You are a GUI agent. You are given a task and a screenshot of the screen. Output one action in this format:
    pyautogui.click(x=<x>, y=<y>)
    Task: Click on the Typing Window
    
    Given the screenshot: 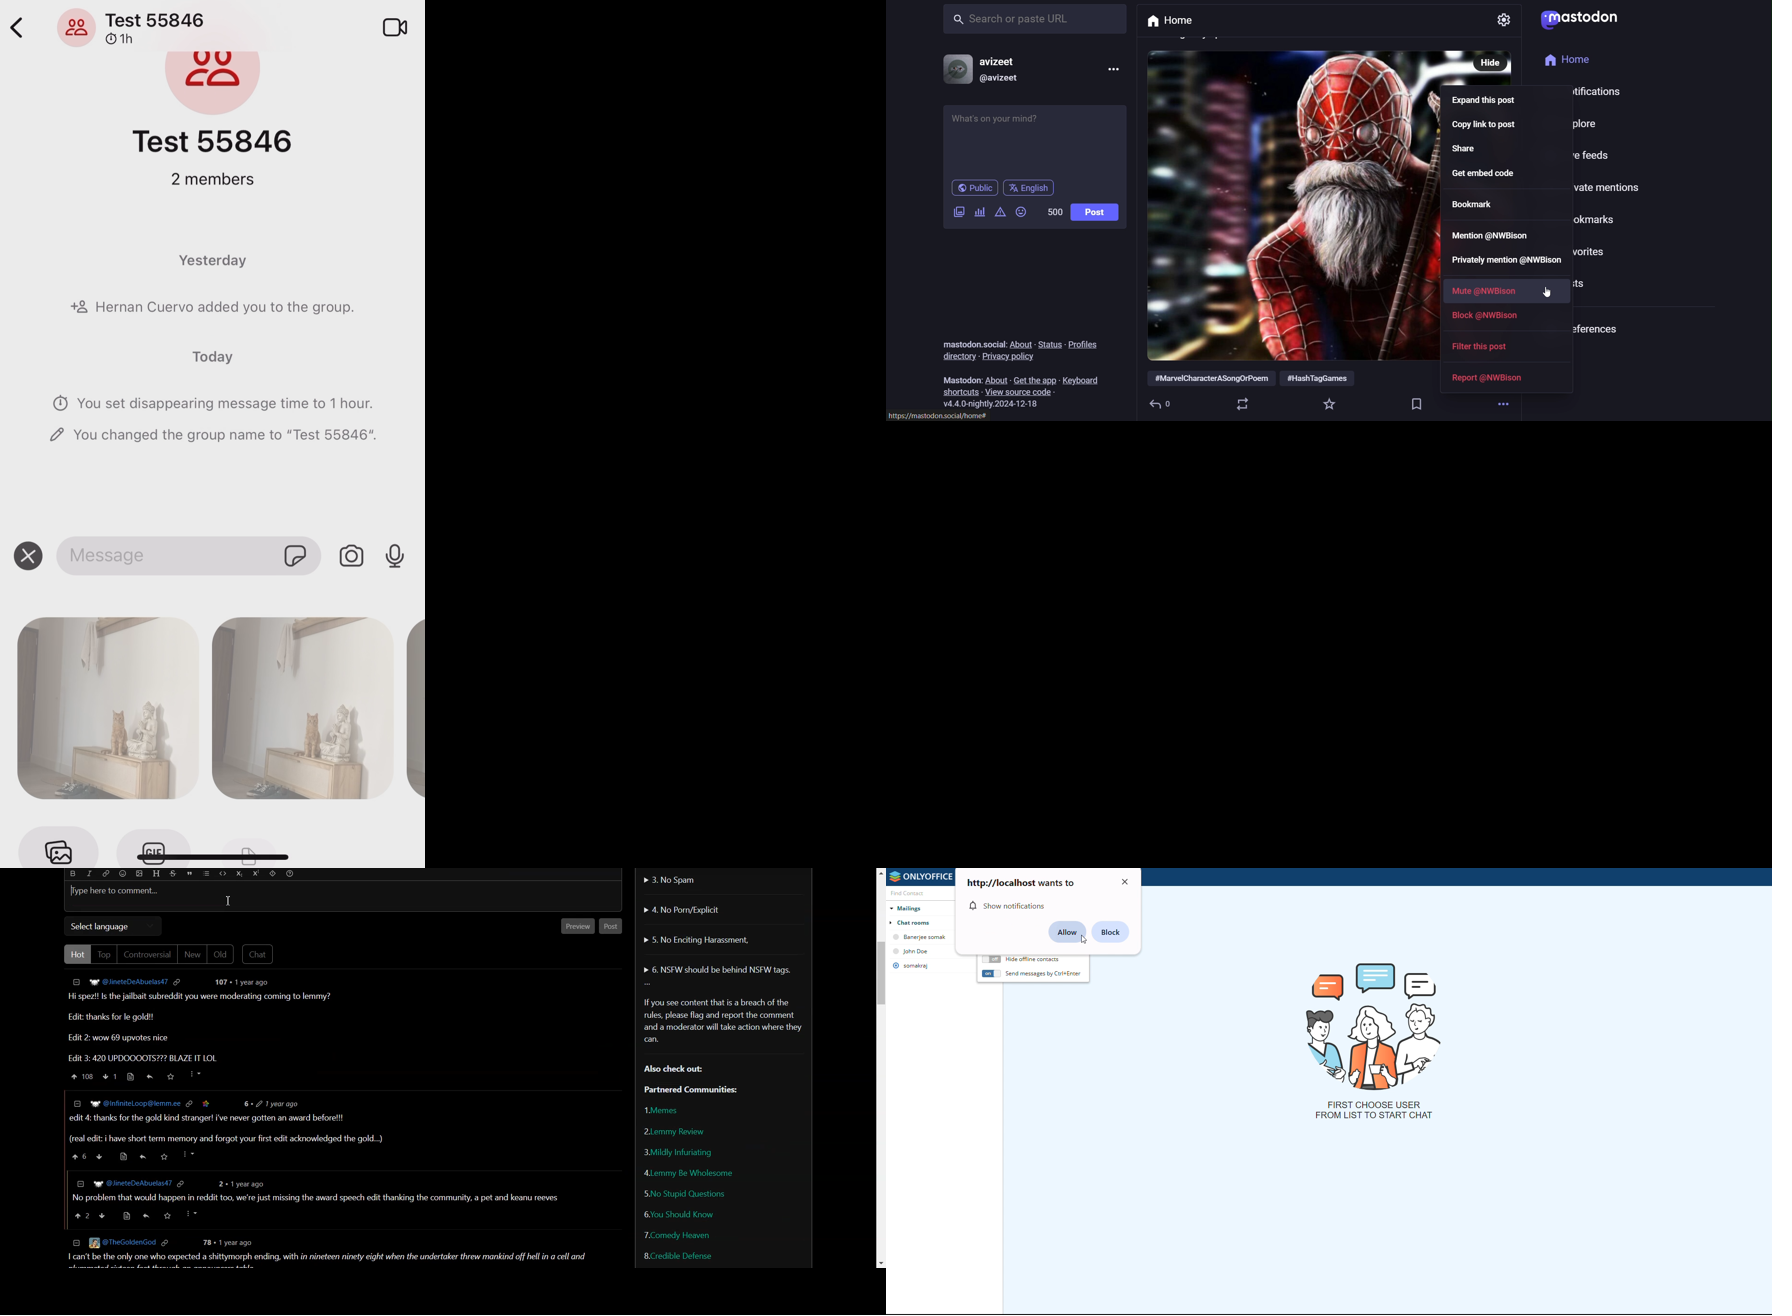 What is the action you would take?
    pyautogui.click(x=343, y=898)
    